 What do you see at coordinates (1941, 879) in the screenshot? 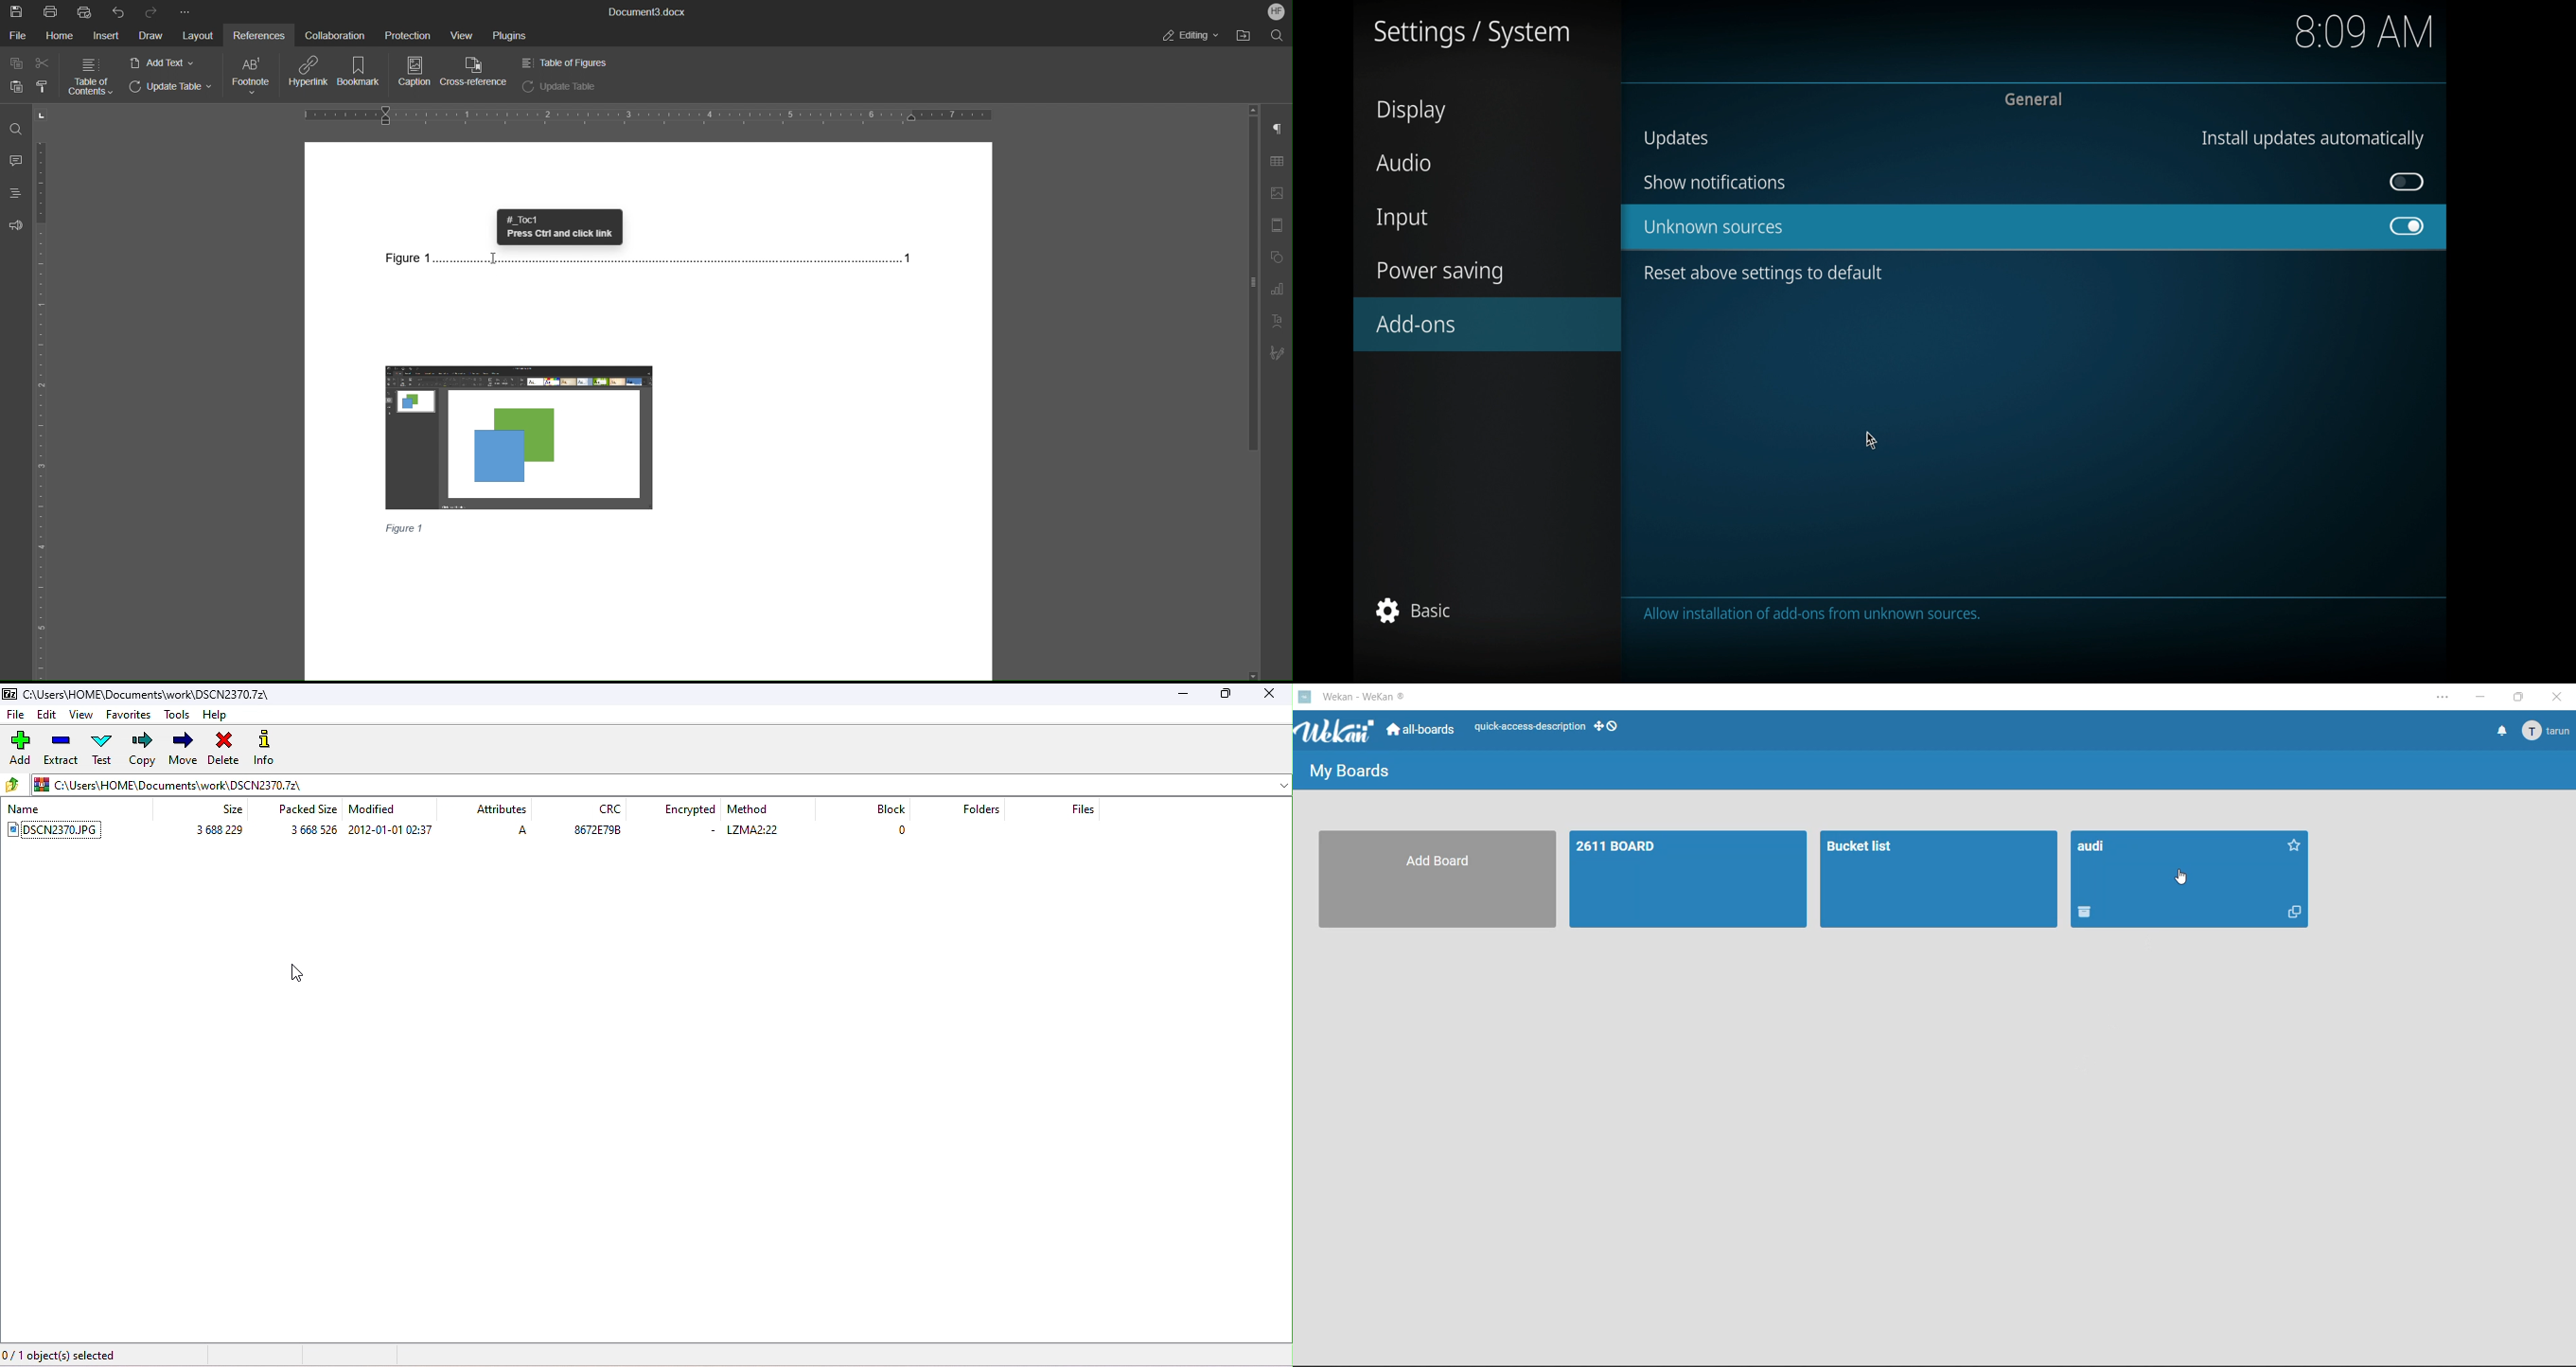
I see `Bucket list` at bounding box center [1941, 879].